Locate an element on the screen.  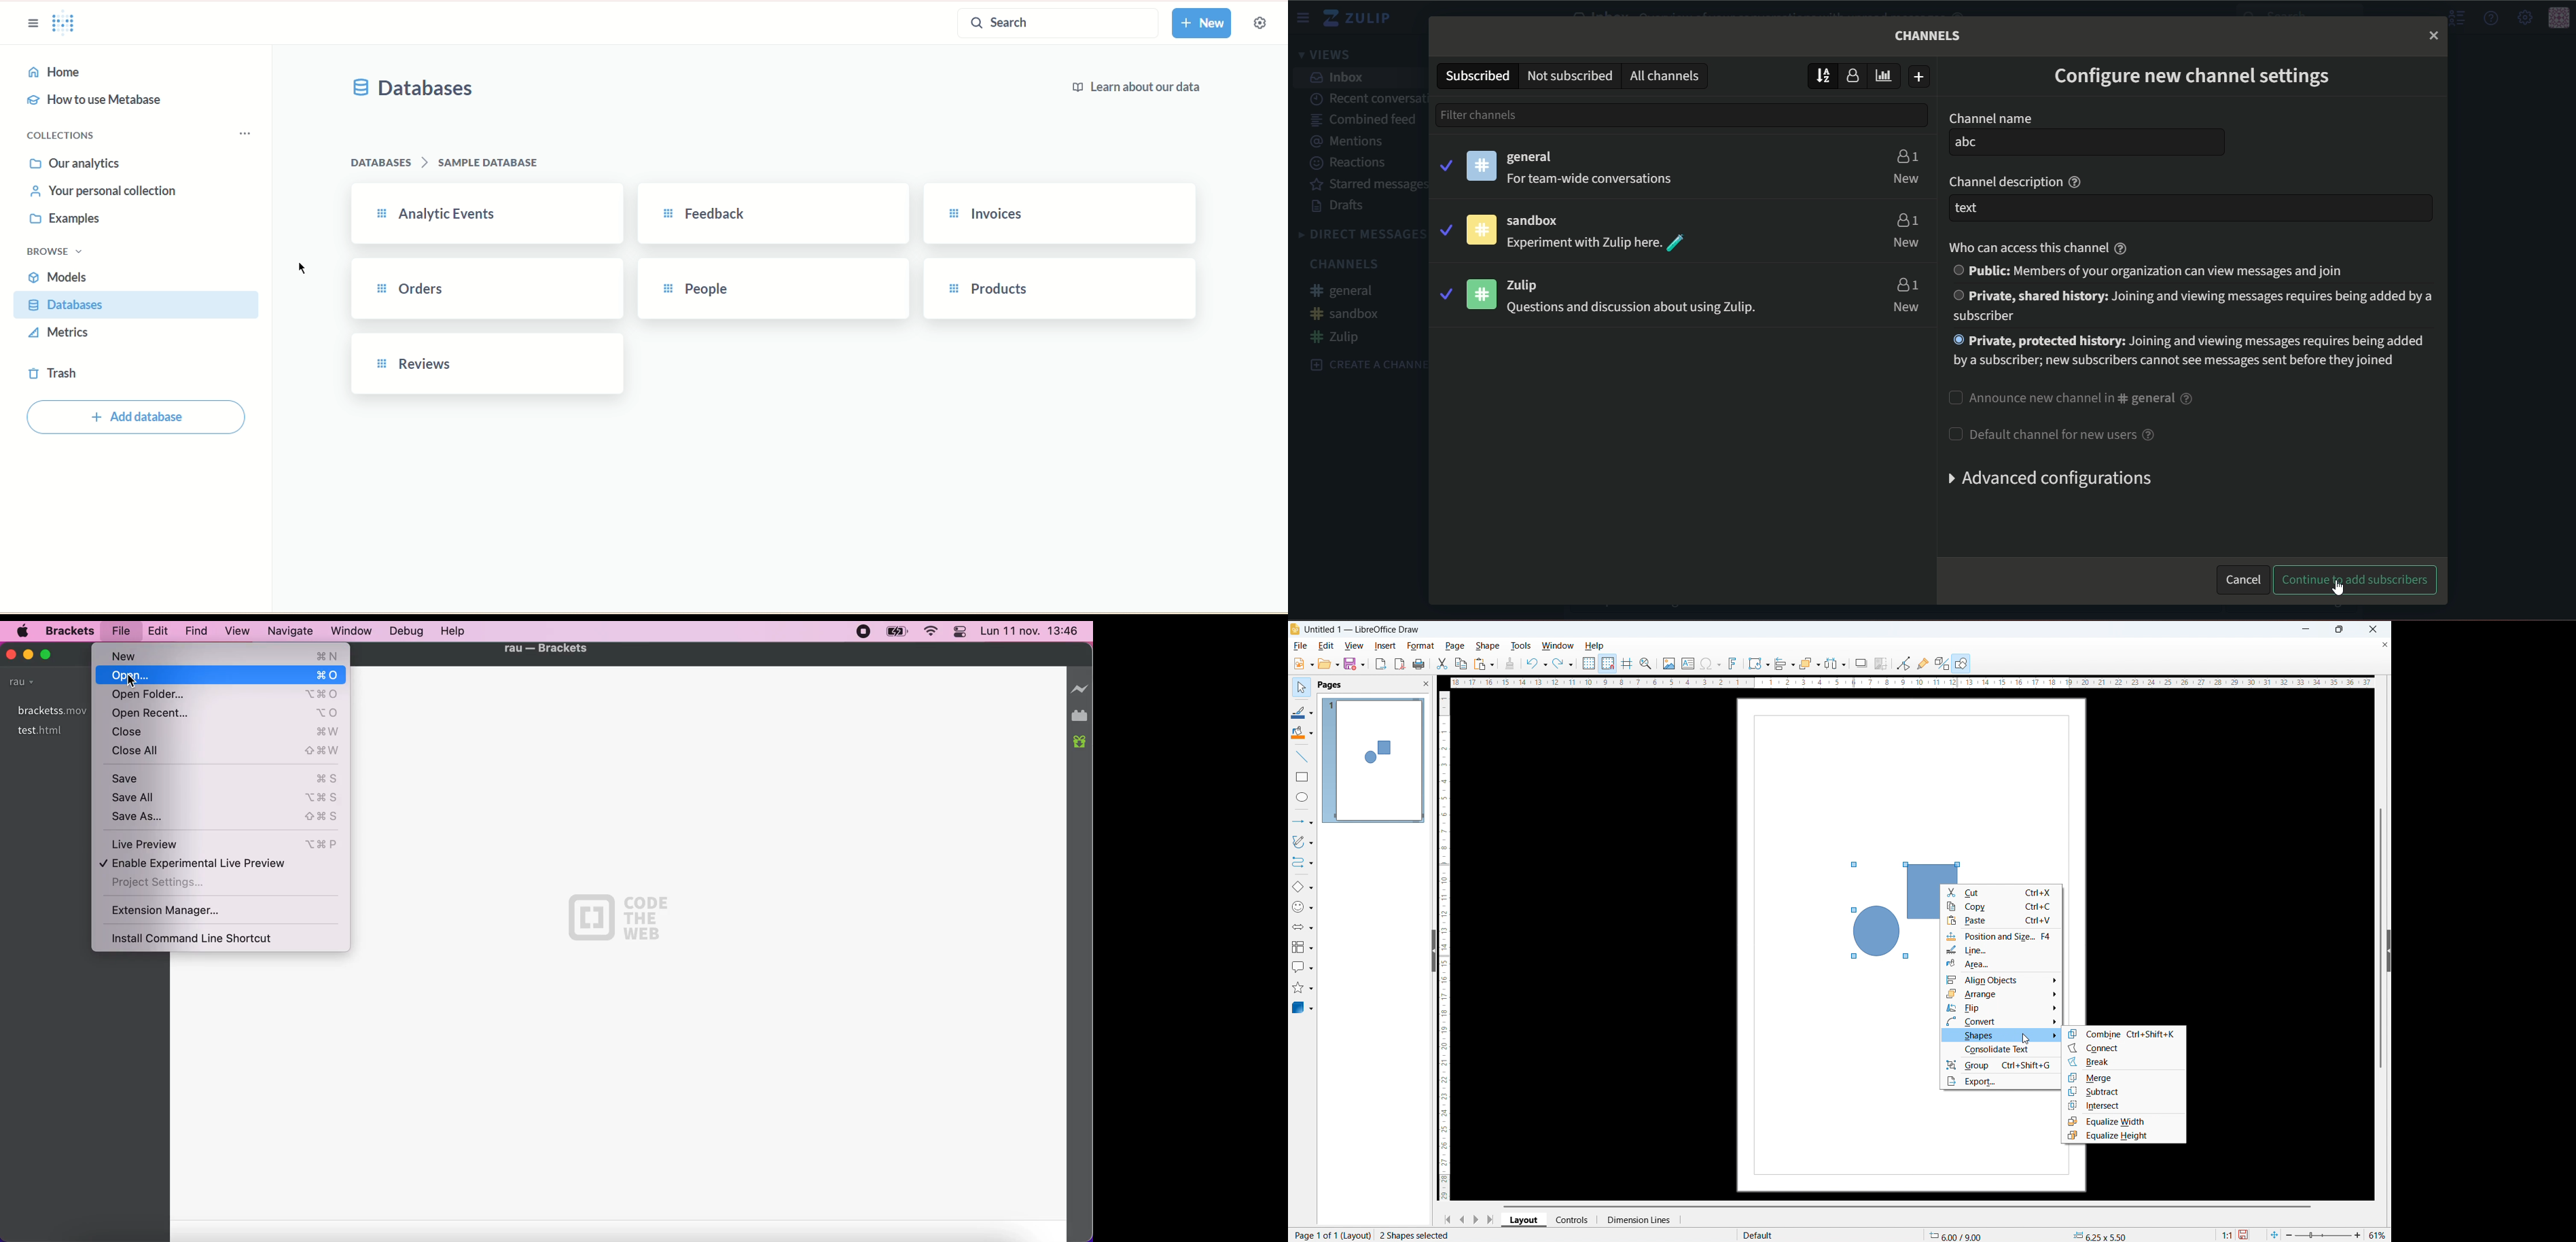
project settings is located at coordinates (173, 884).